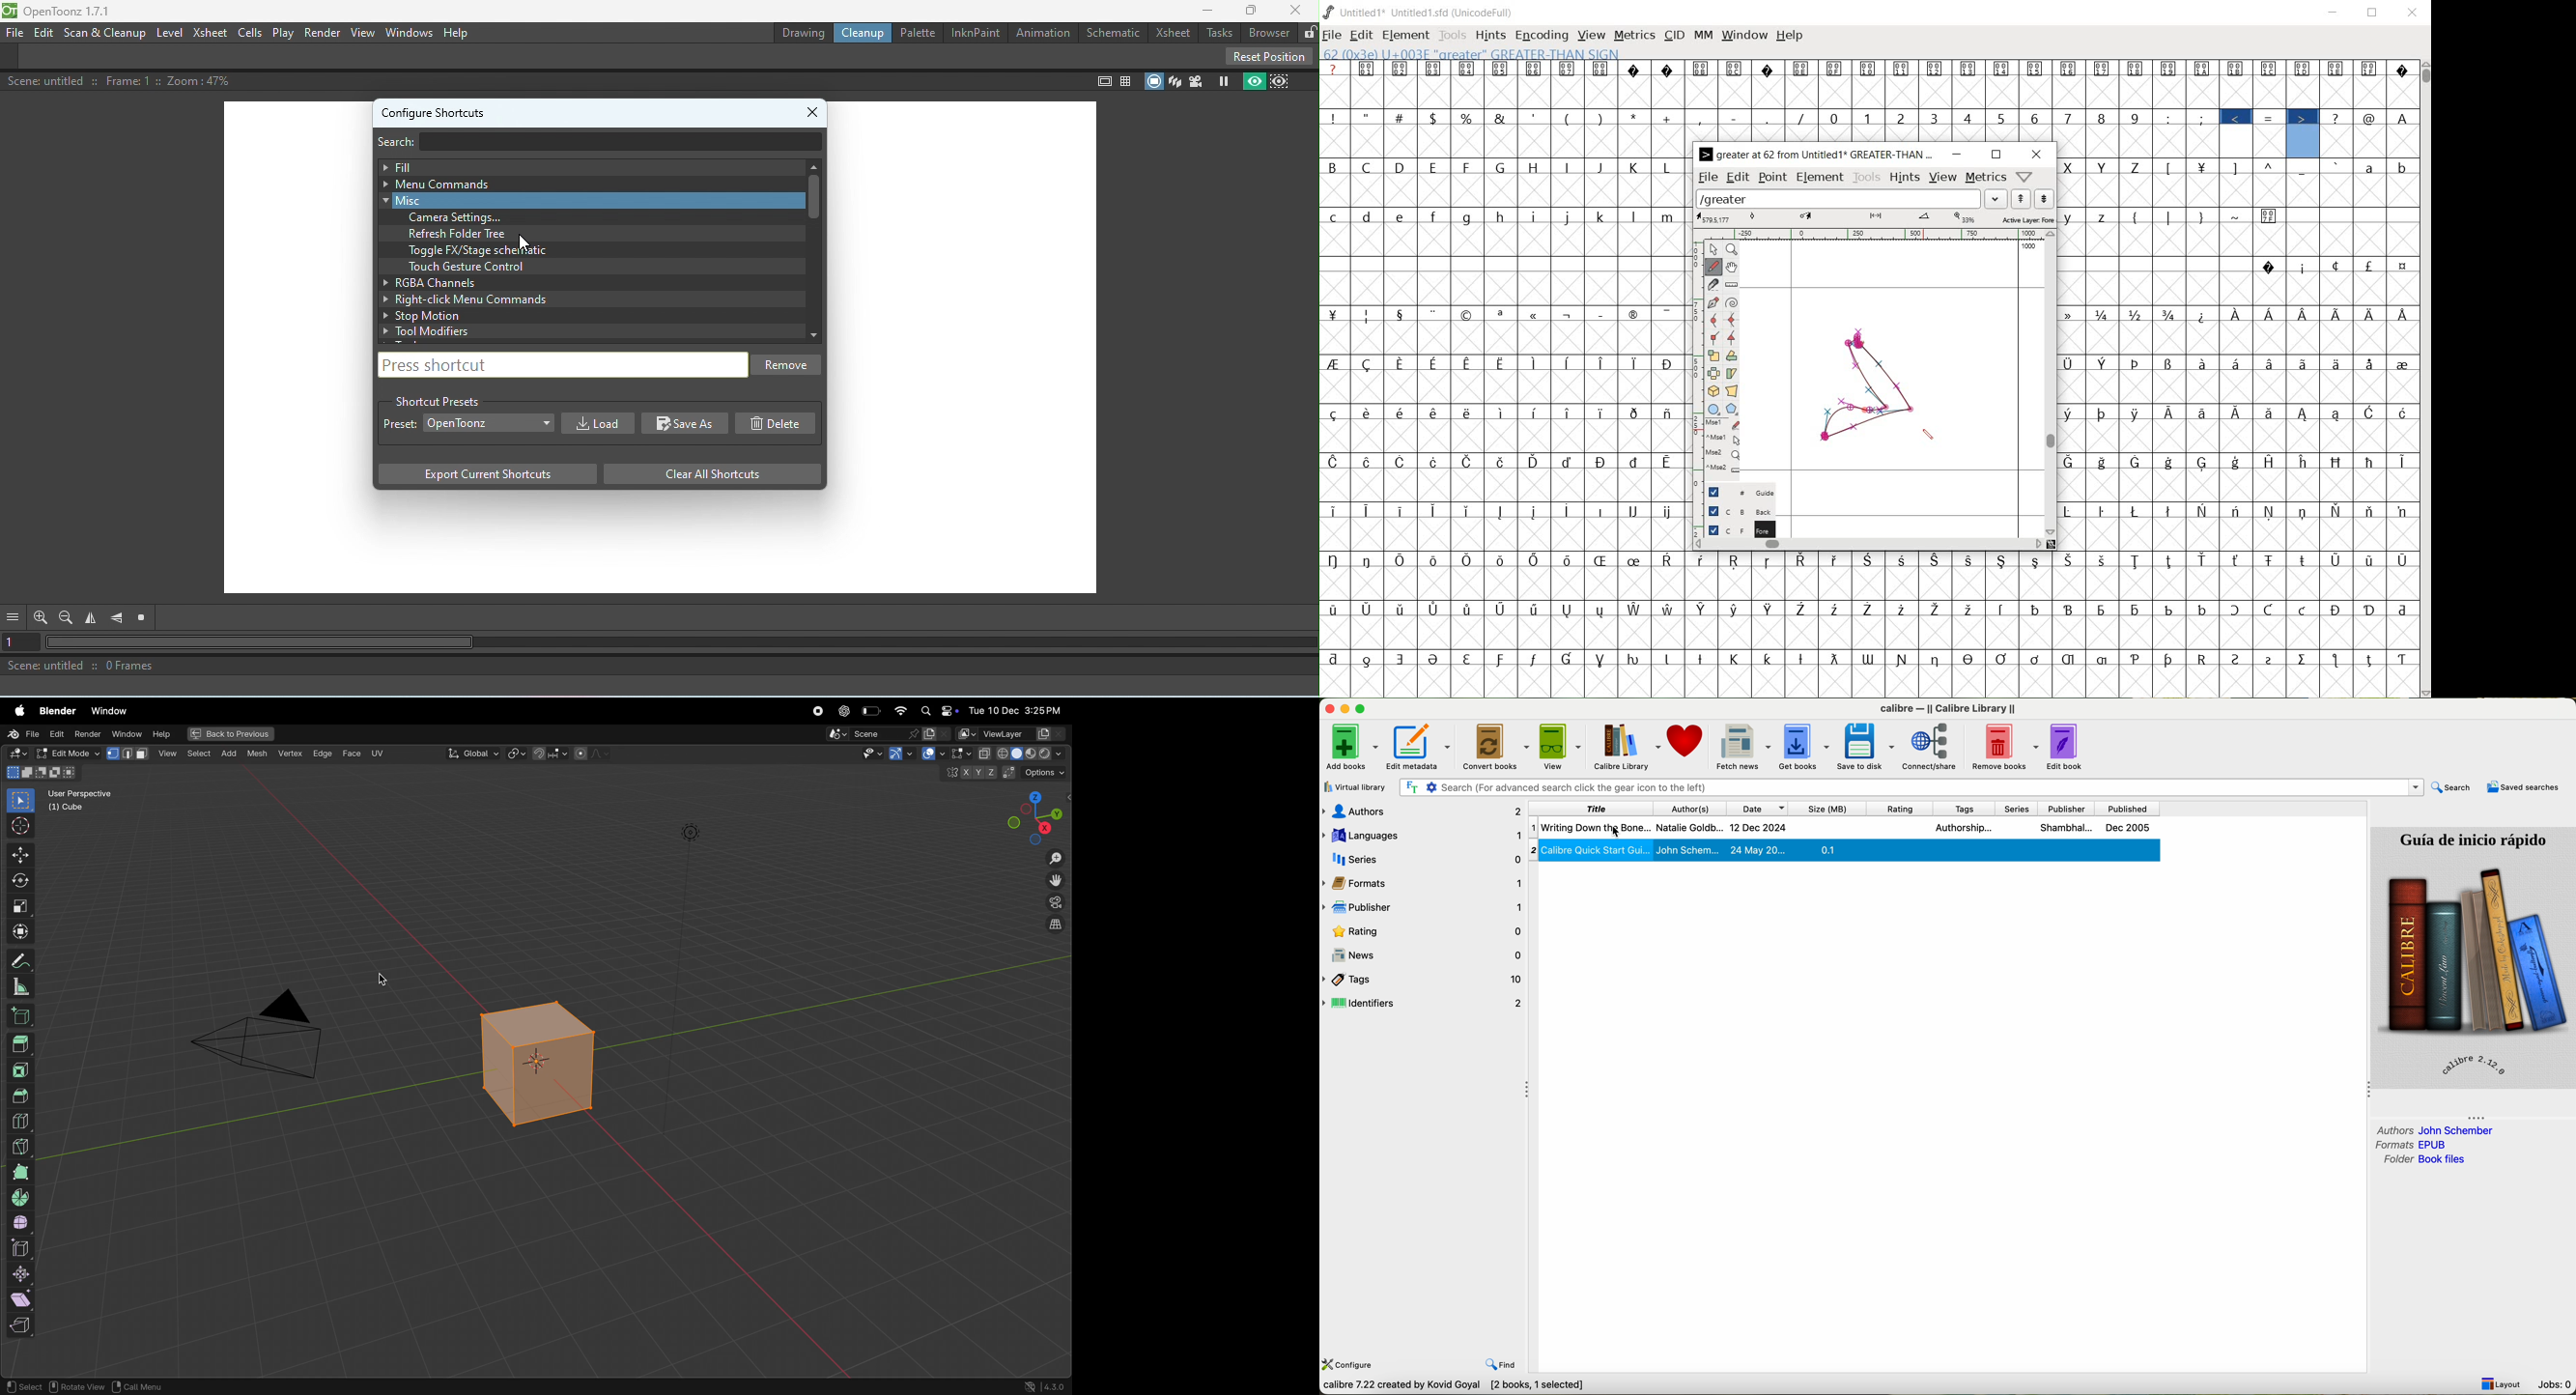  Describe the element at coordinates (1732, 390) in the screenshot. I see `perform a perspective transformation on the selection` at that location.